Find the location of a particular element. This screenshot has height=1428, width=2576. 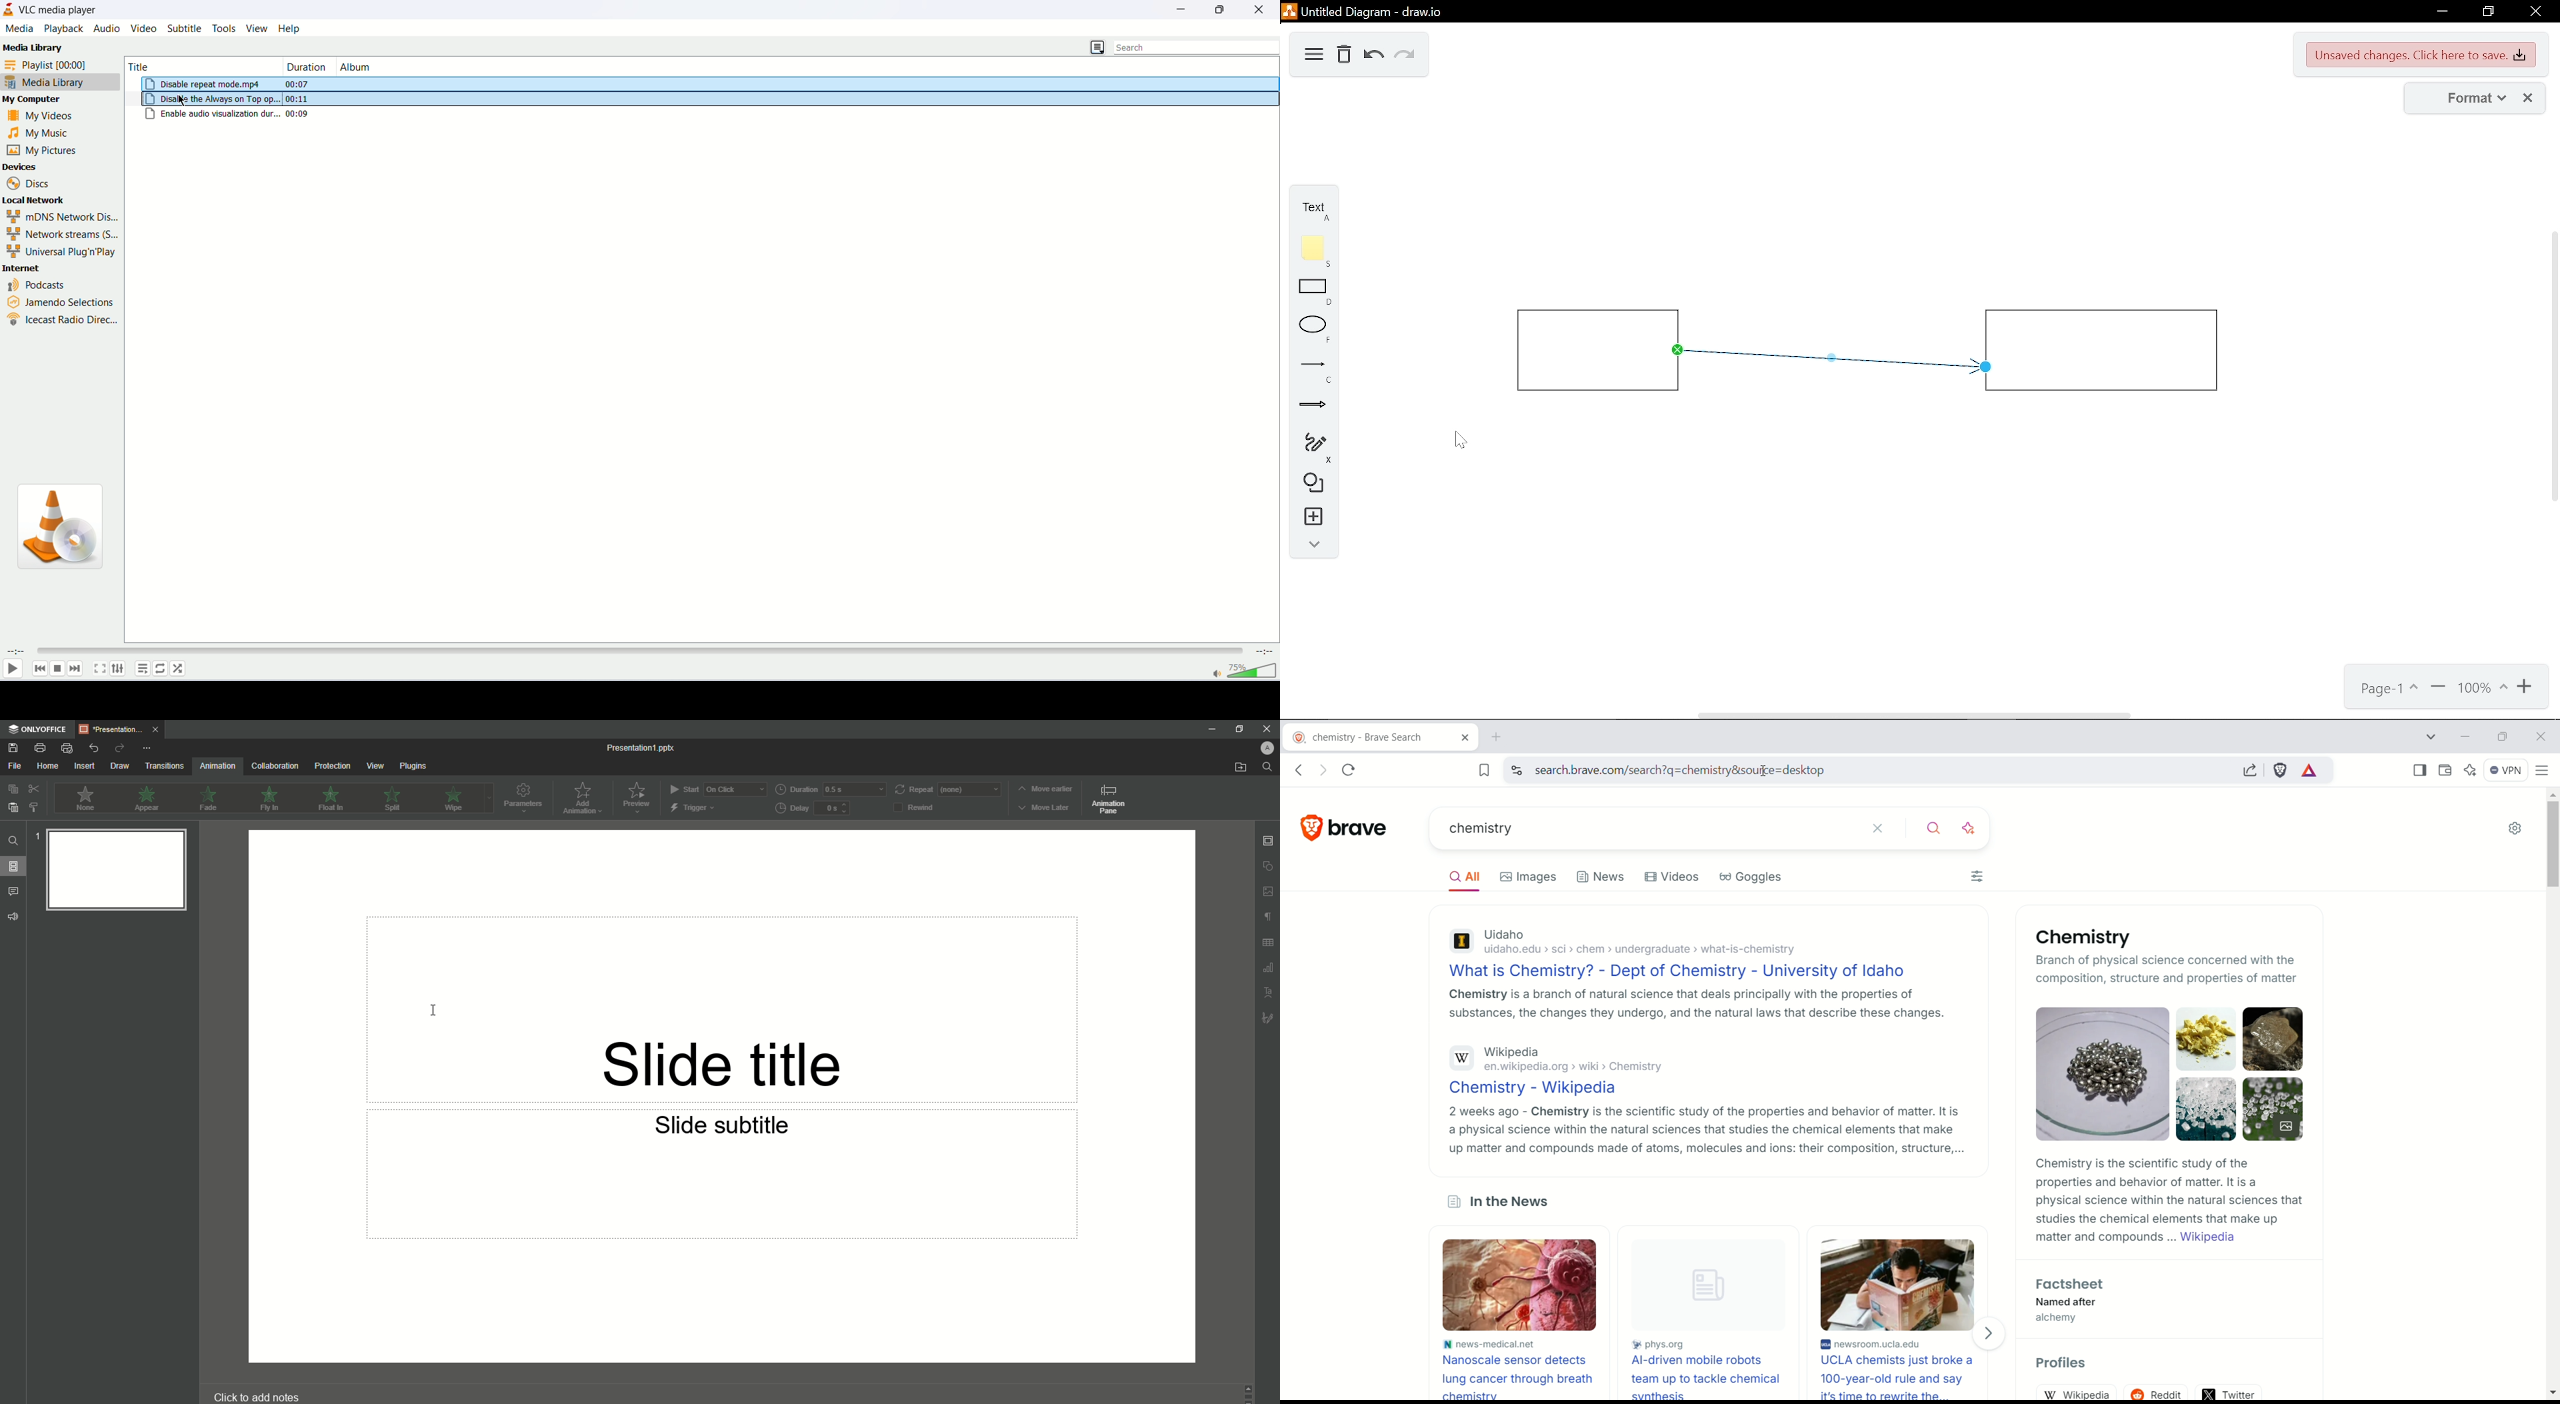

lines is located at coordinates (1308, 373).